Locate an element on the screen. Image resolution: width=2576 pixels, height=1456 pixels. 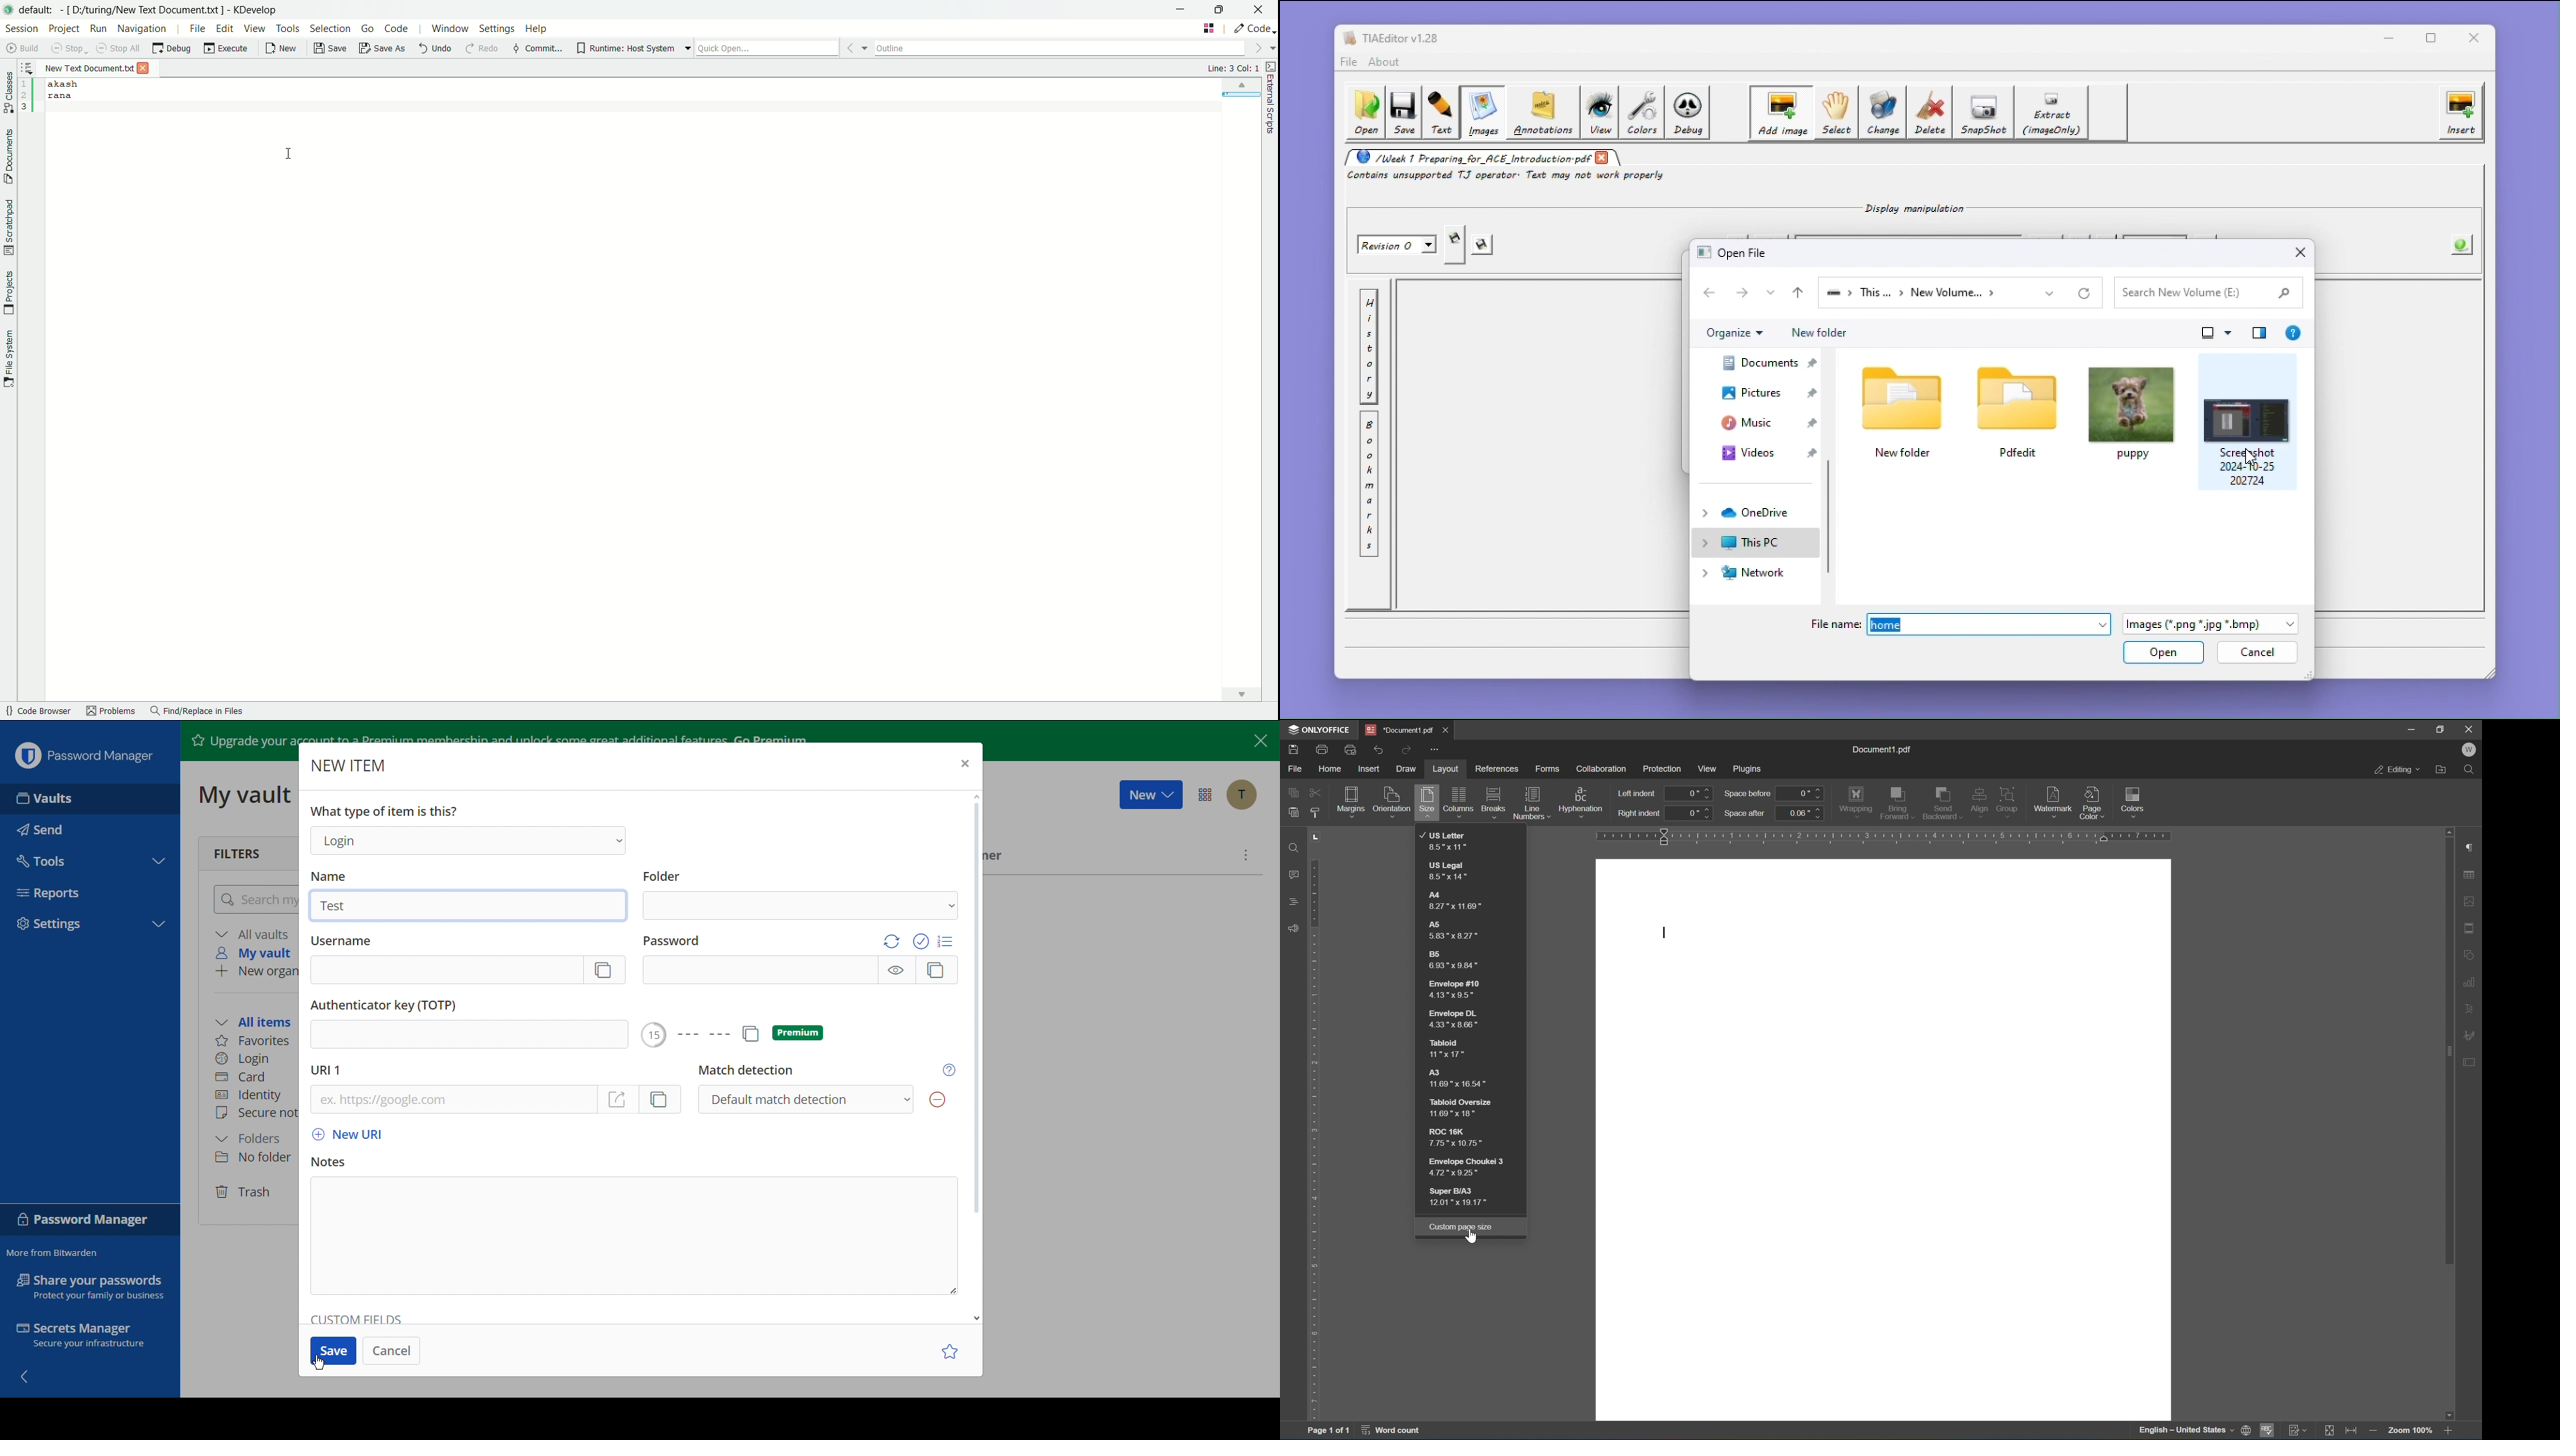
Star is located at coordinates (951, 1350).